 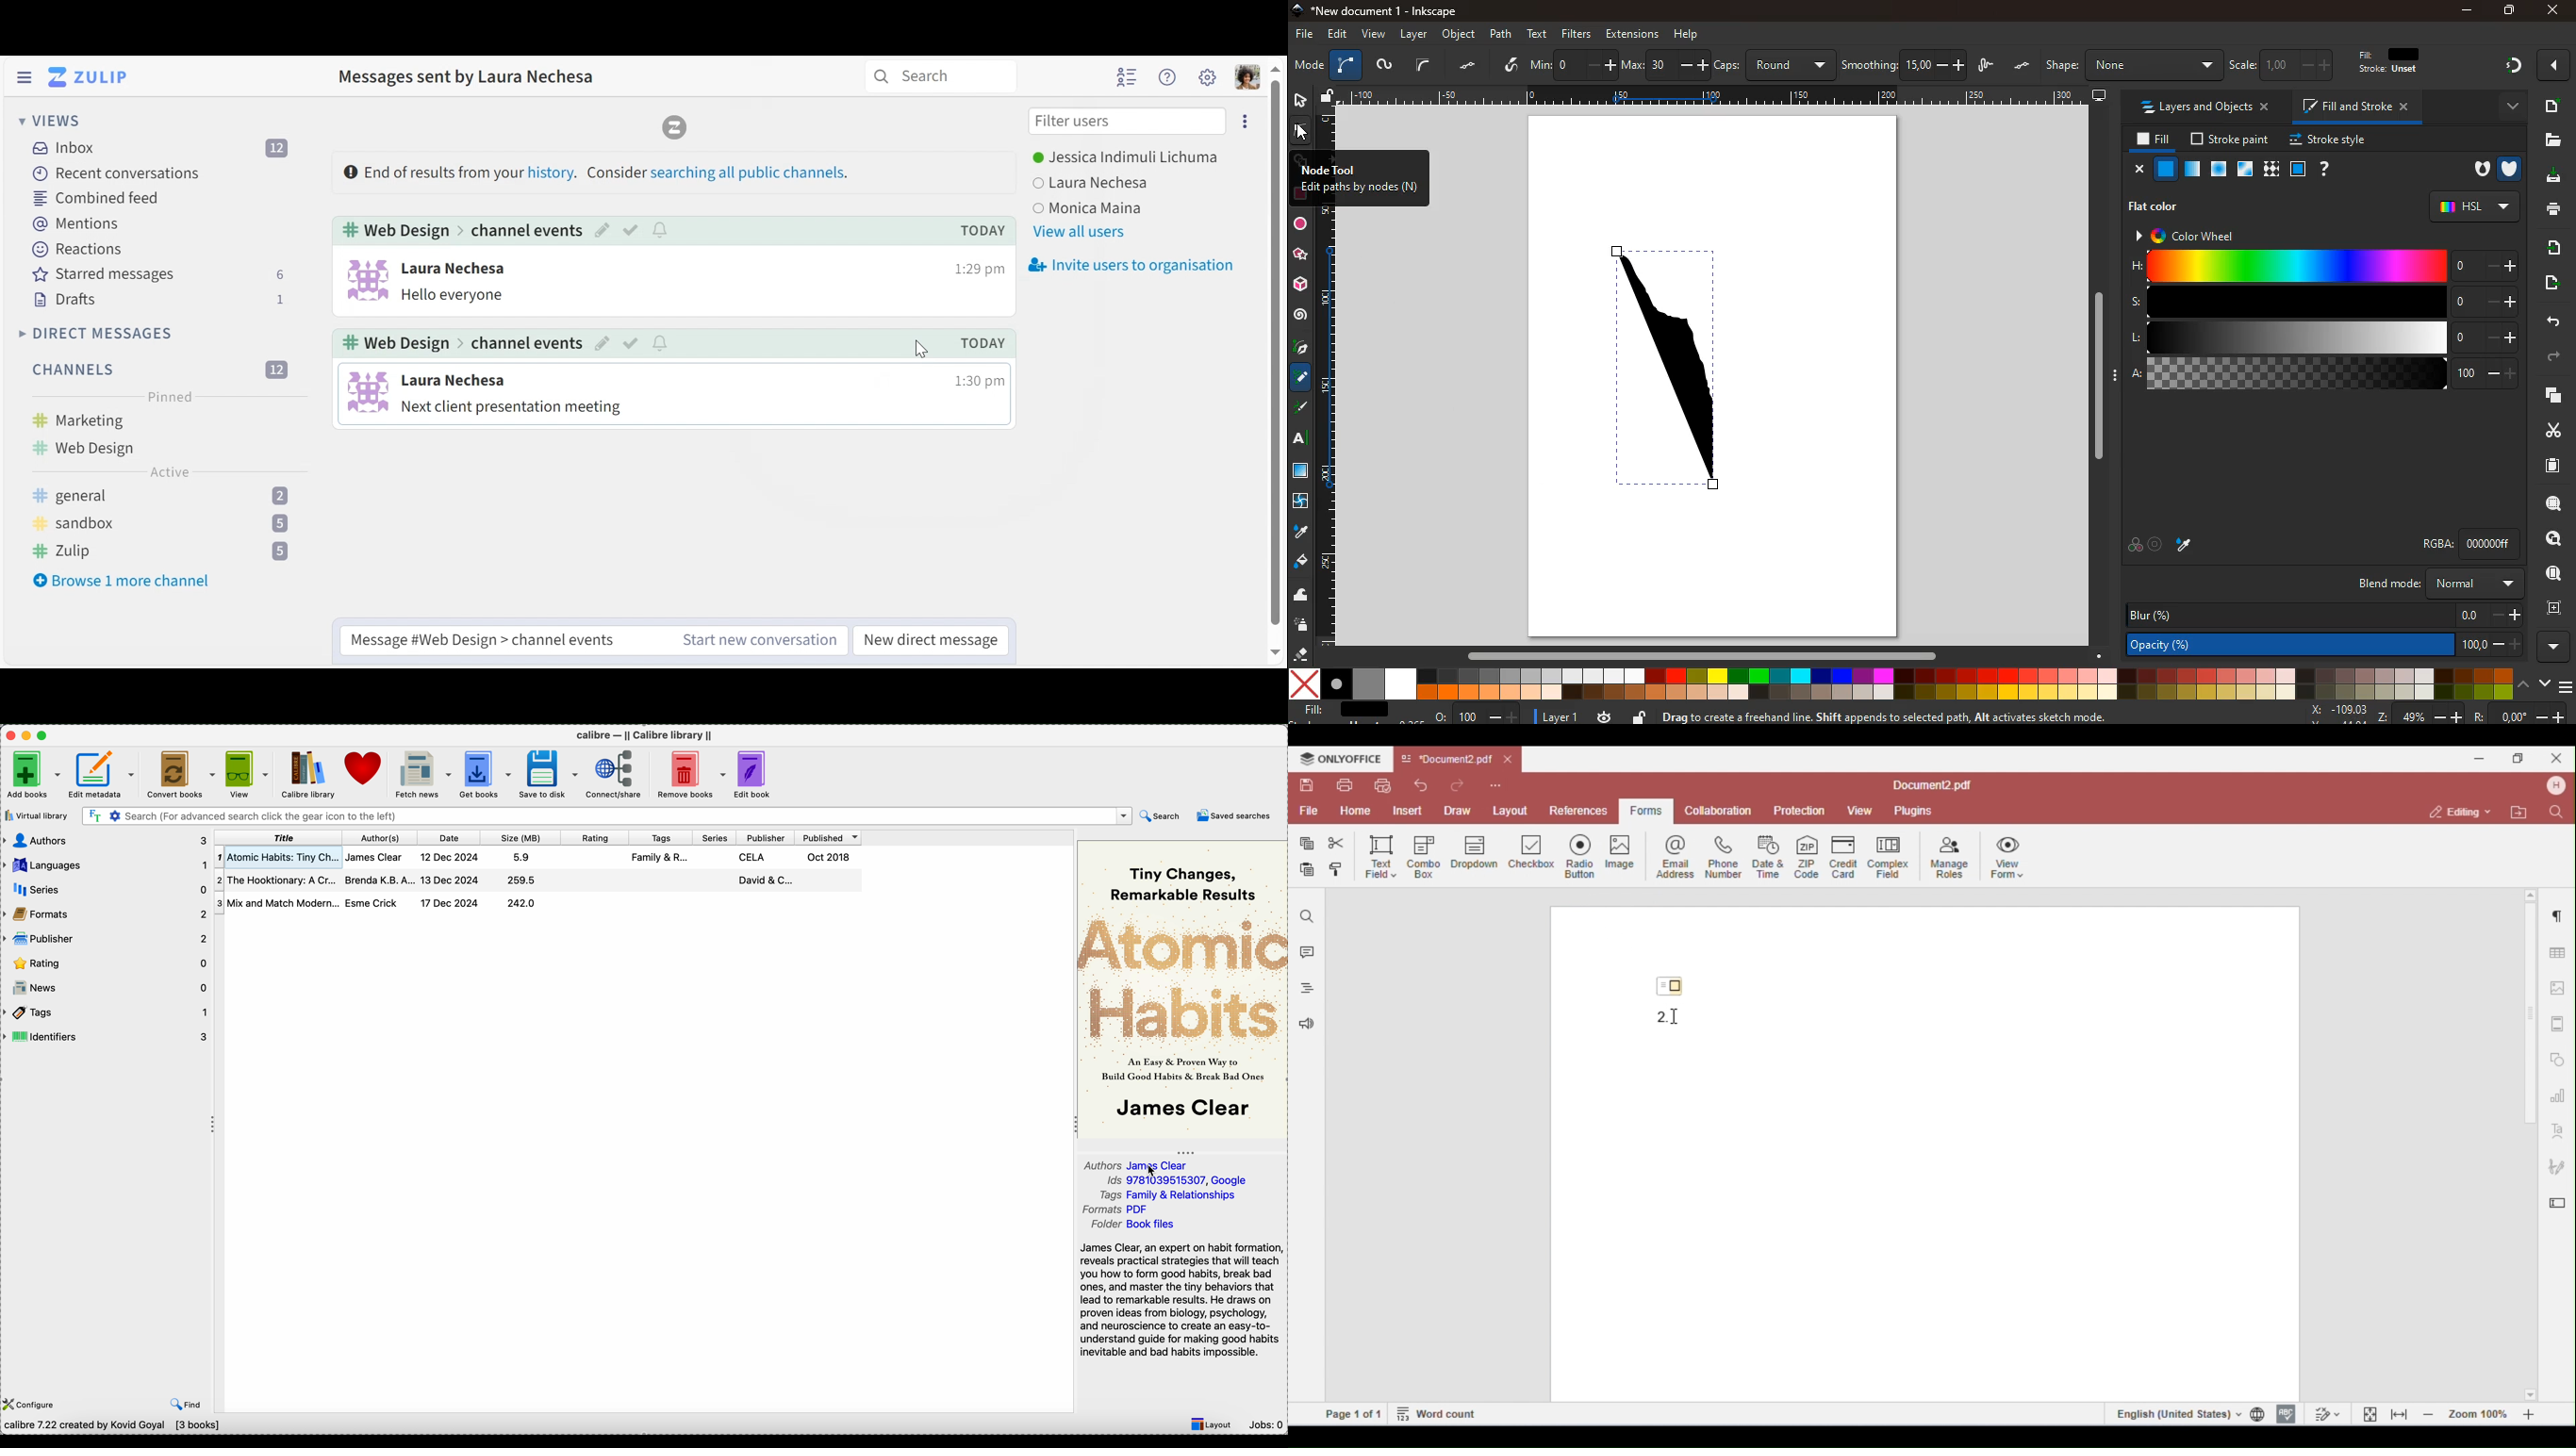 What do you see at coordinates (1182, 988) in the screenshot?
I see `book cover preview` at bounding box center [1182, 988].